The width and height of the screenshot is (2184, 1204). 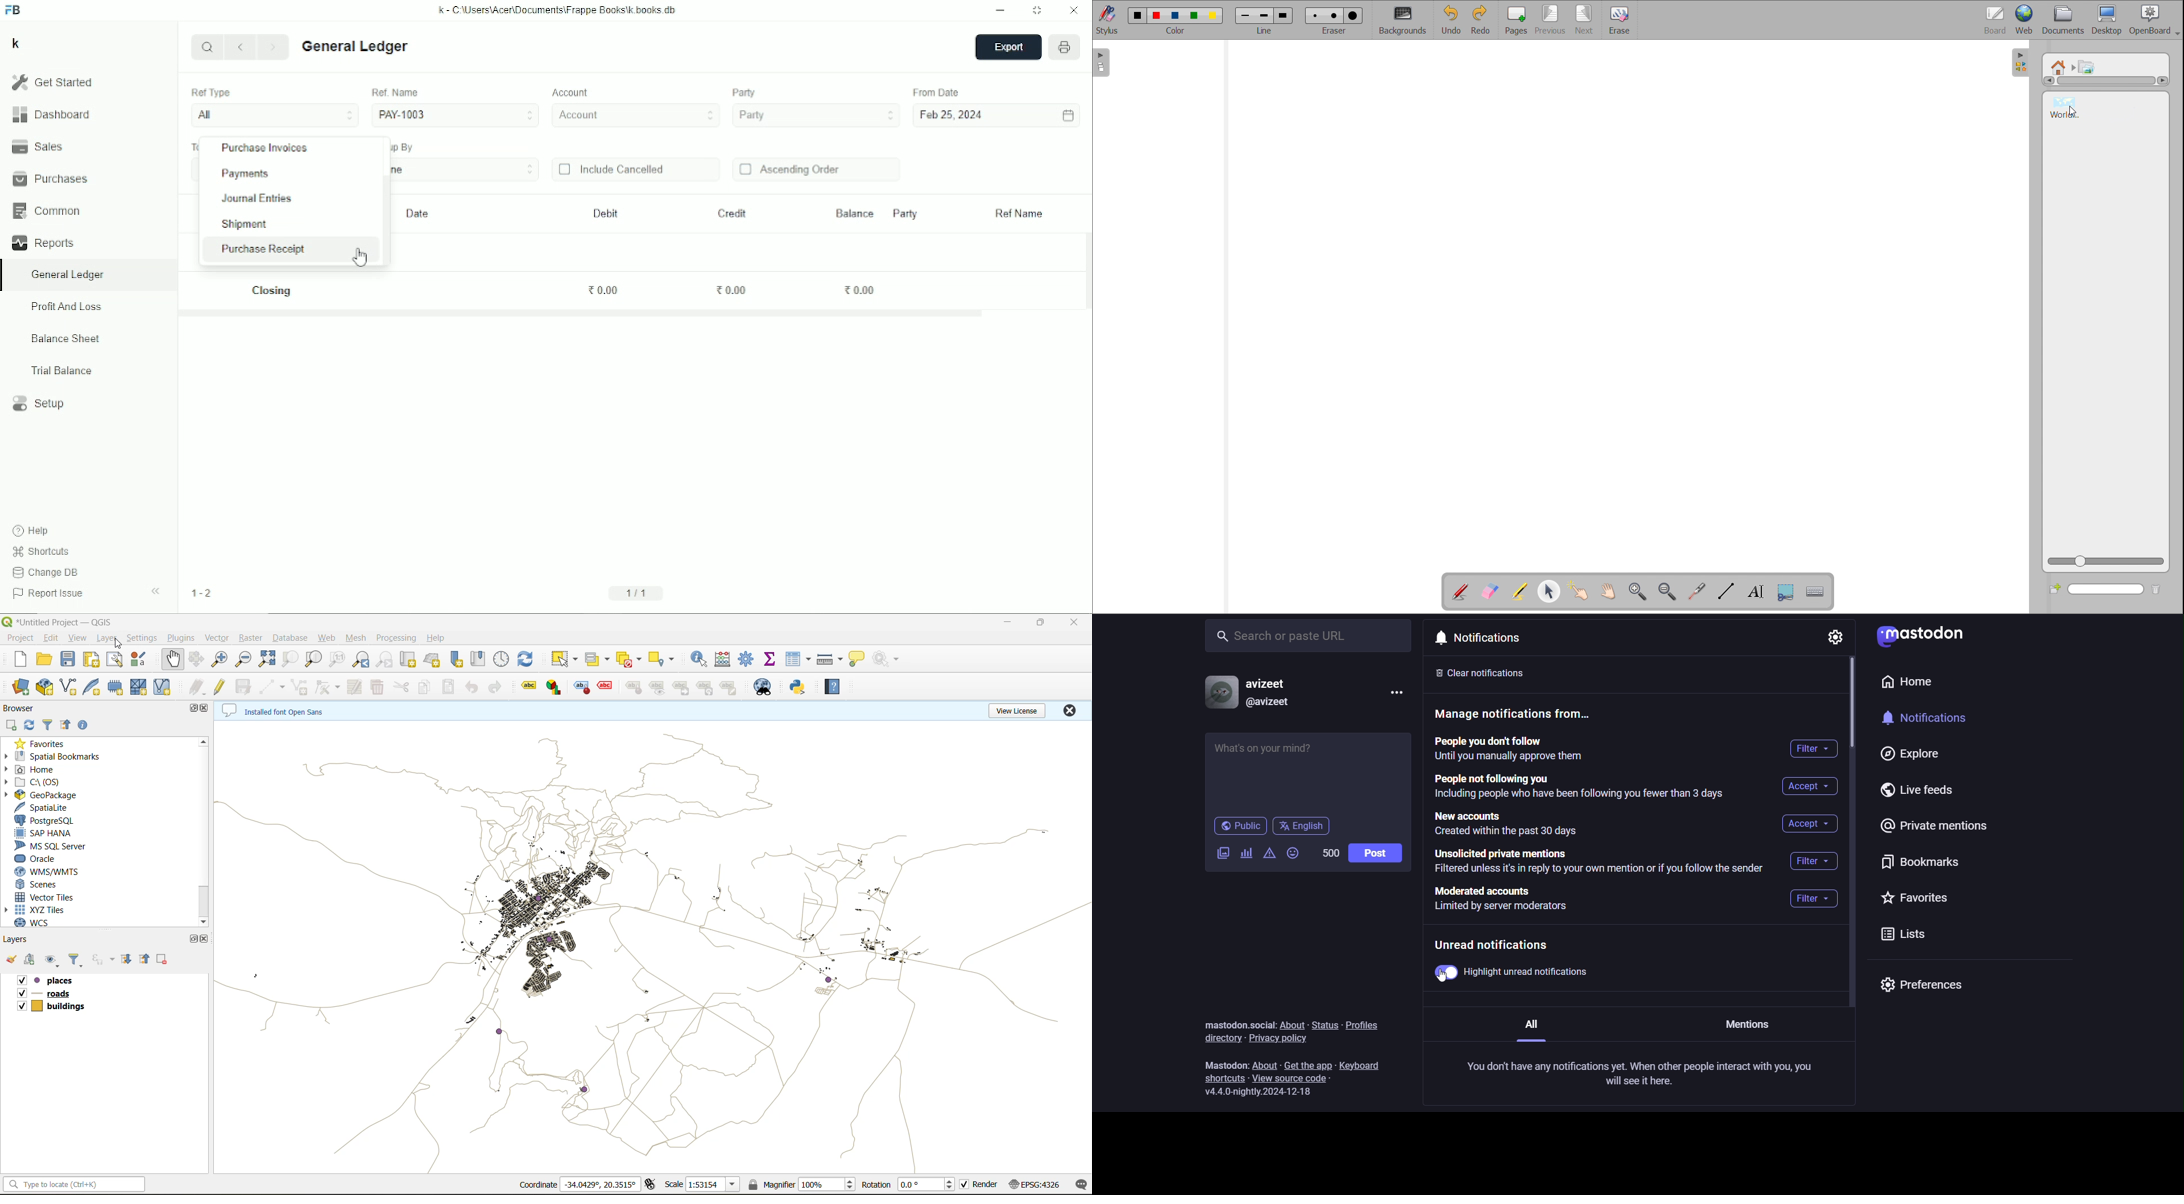 What do you see at coordinates (1816, 750) in the screenshot?
I see `filter` at bounding box center [1816, 750].